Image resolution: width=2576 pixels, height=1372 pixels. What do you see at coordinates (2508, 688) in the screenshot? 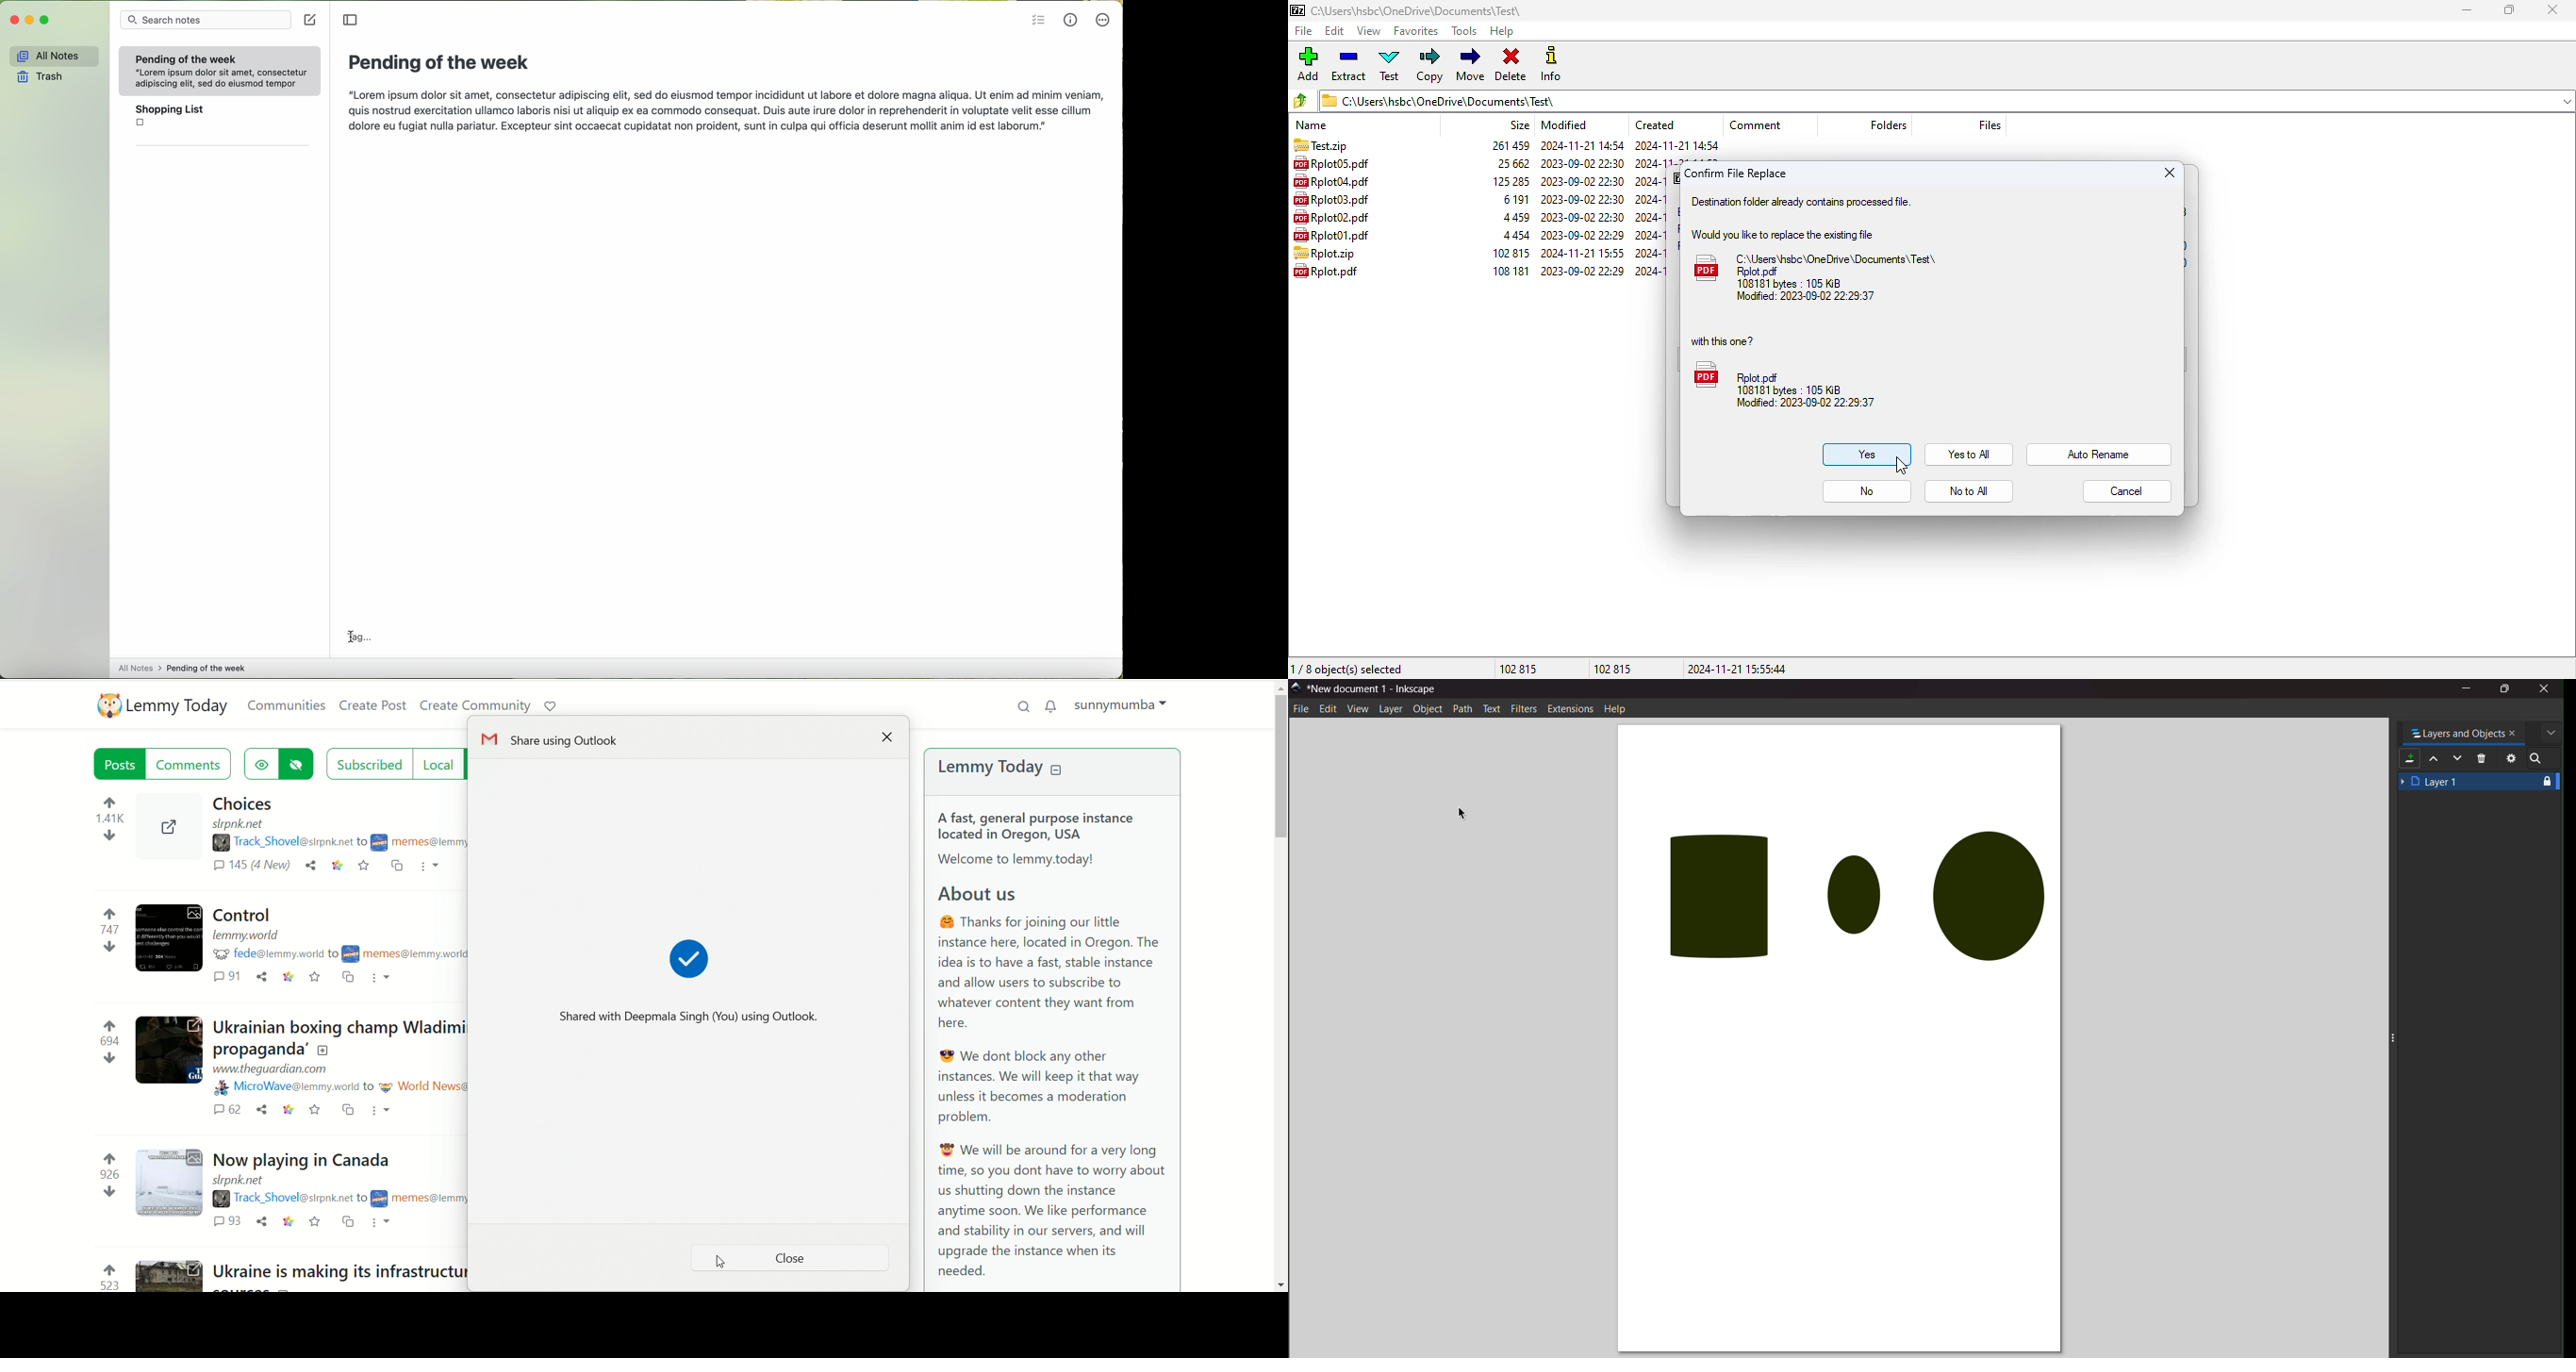
I see `maximize` at bounding box center [2508, 688].